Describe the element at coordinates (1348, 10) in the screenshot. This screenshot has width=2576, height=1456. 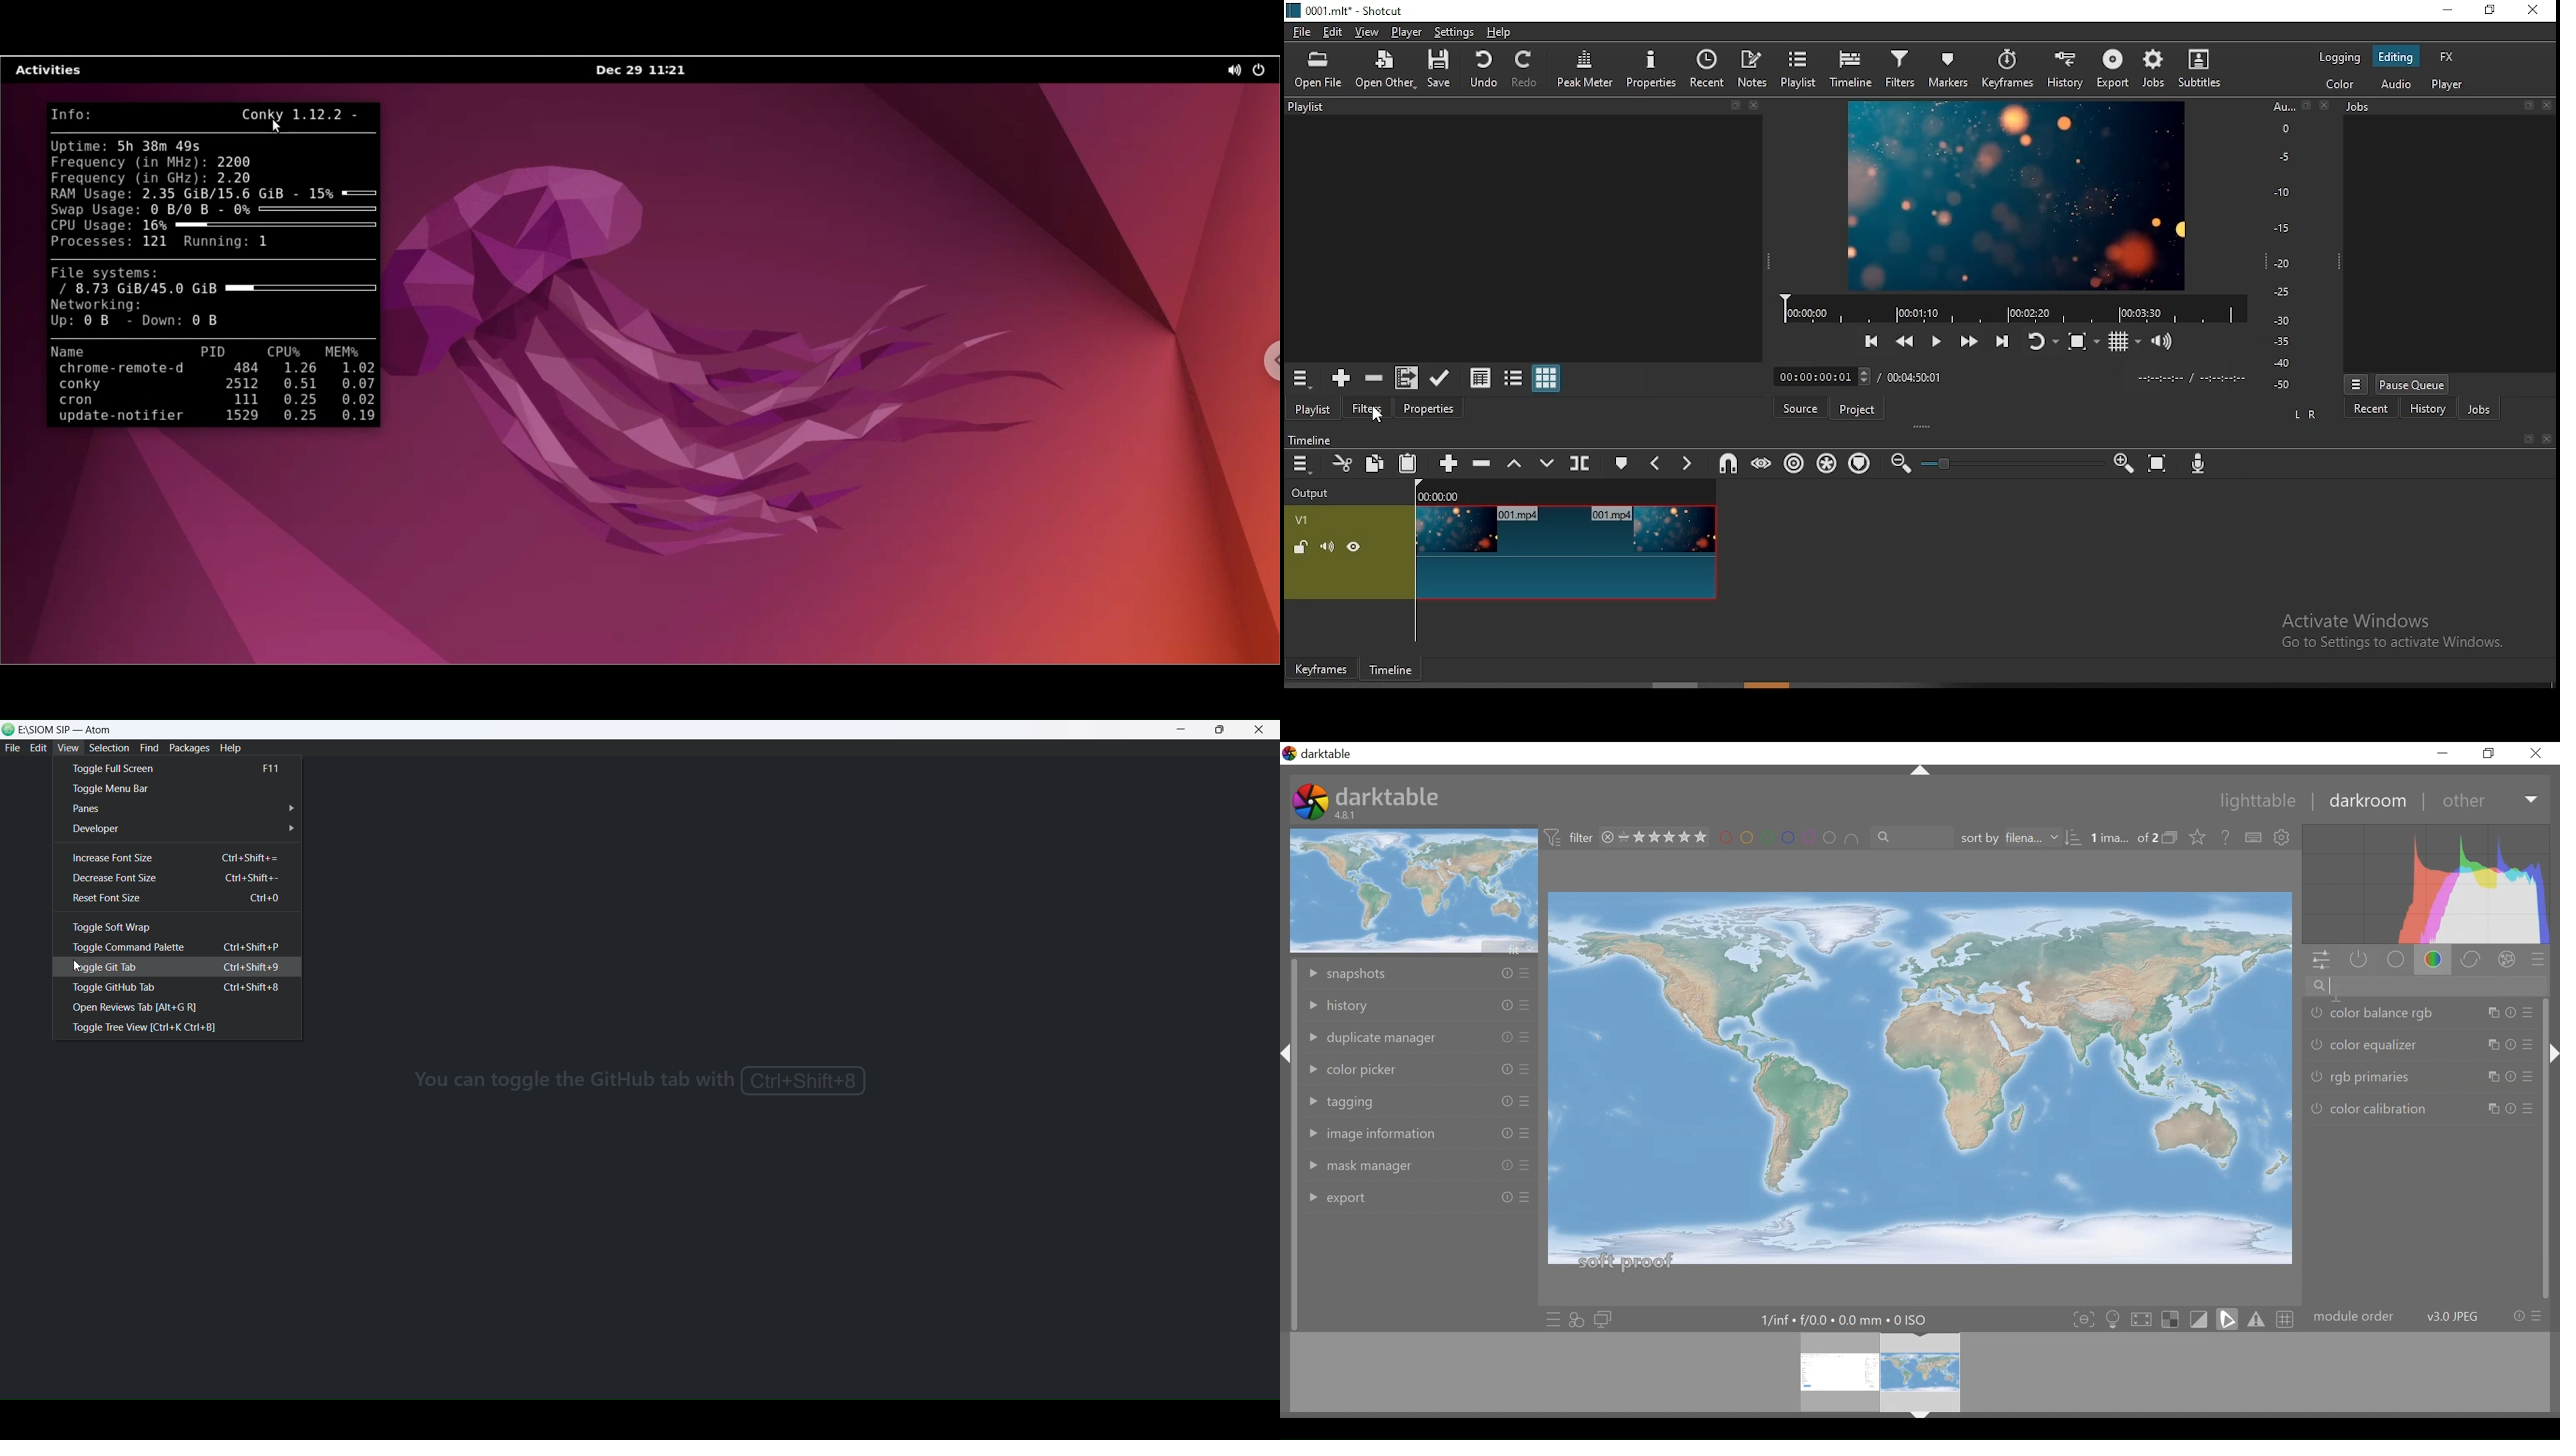
I see `0001. mit" - Shotcut` at that location.